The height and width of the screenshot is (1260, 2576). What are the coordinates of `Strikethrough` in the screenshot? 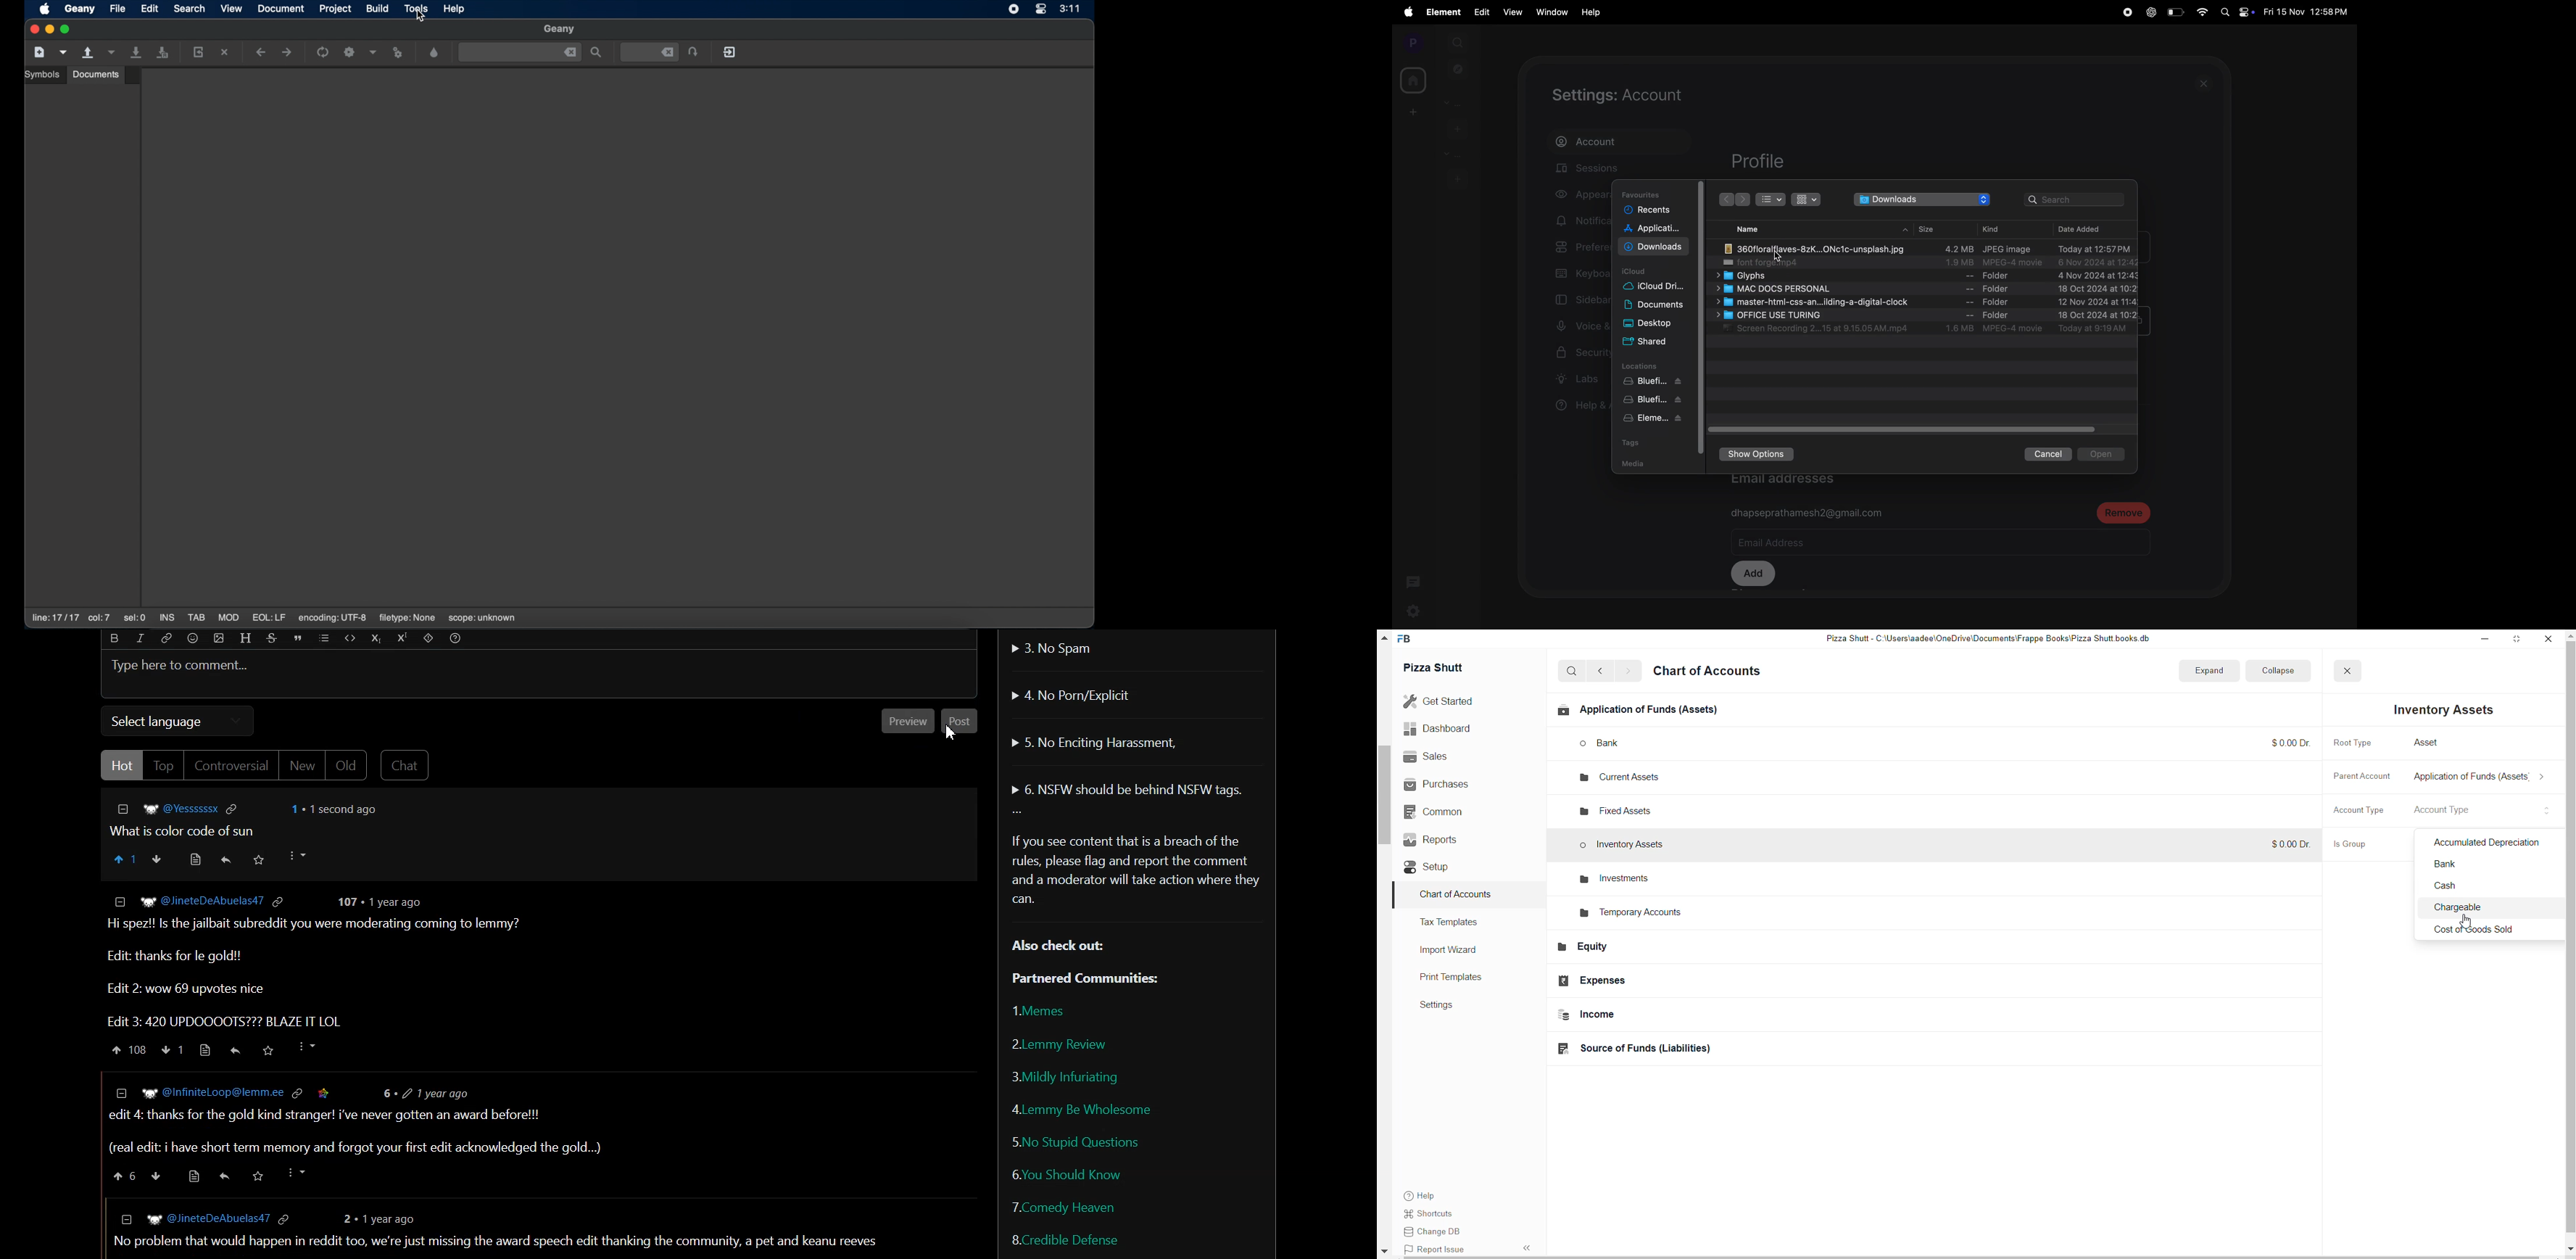 It's located at (273, 638).